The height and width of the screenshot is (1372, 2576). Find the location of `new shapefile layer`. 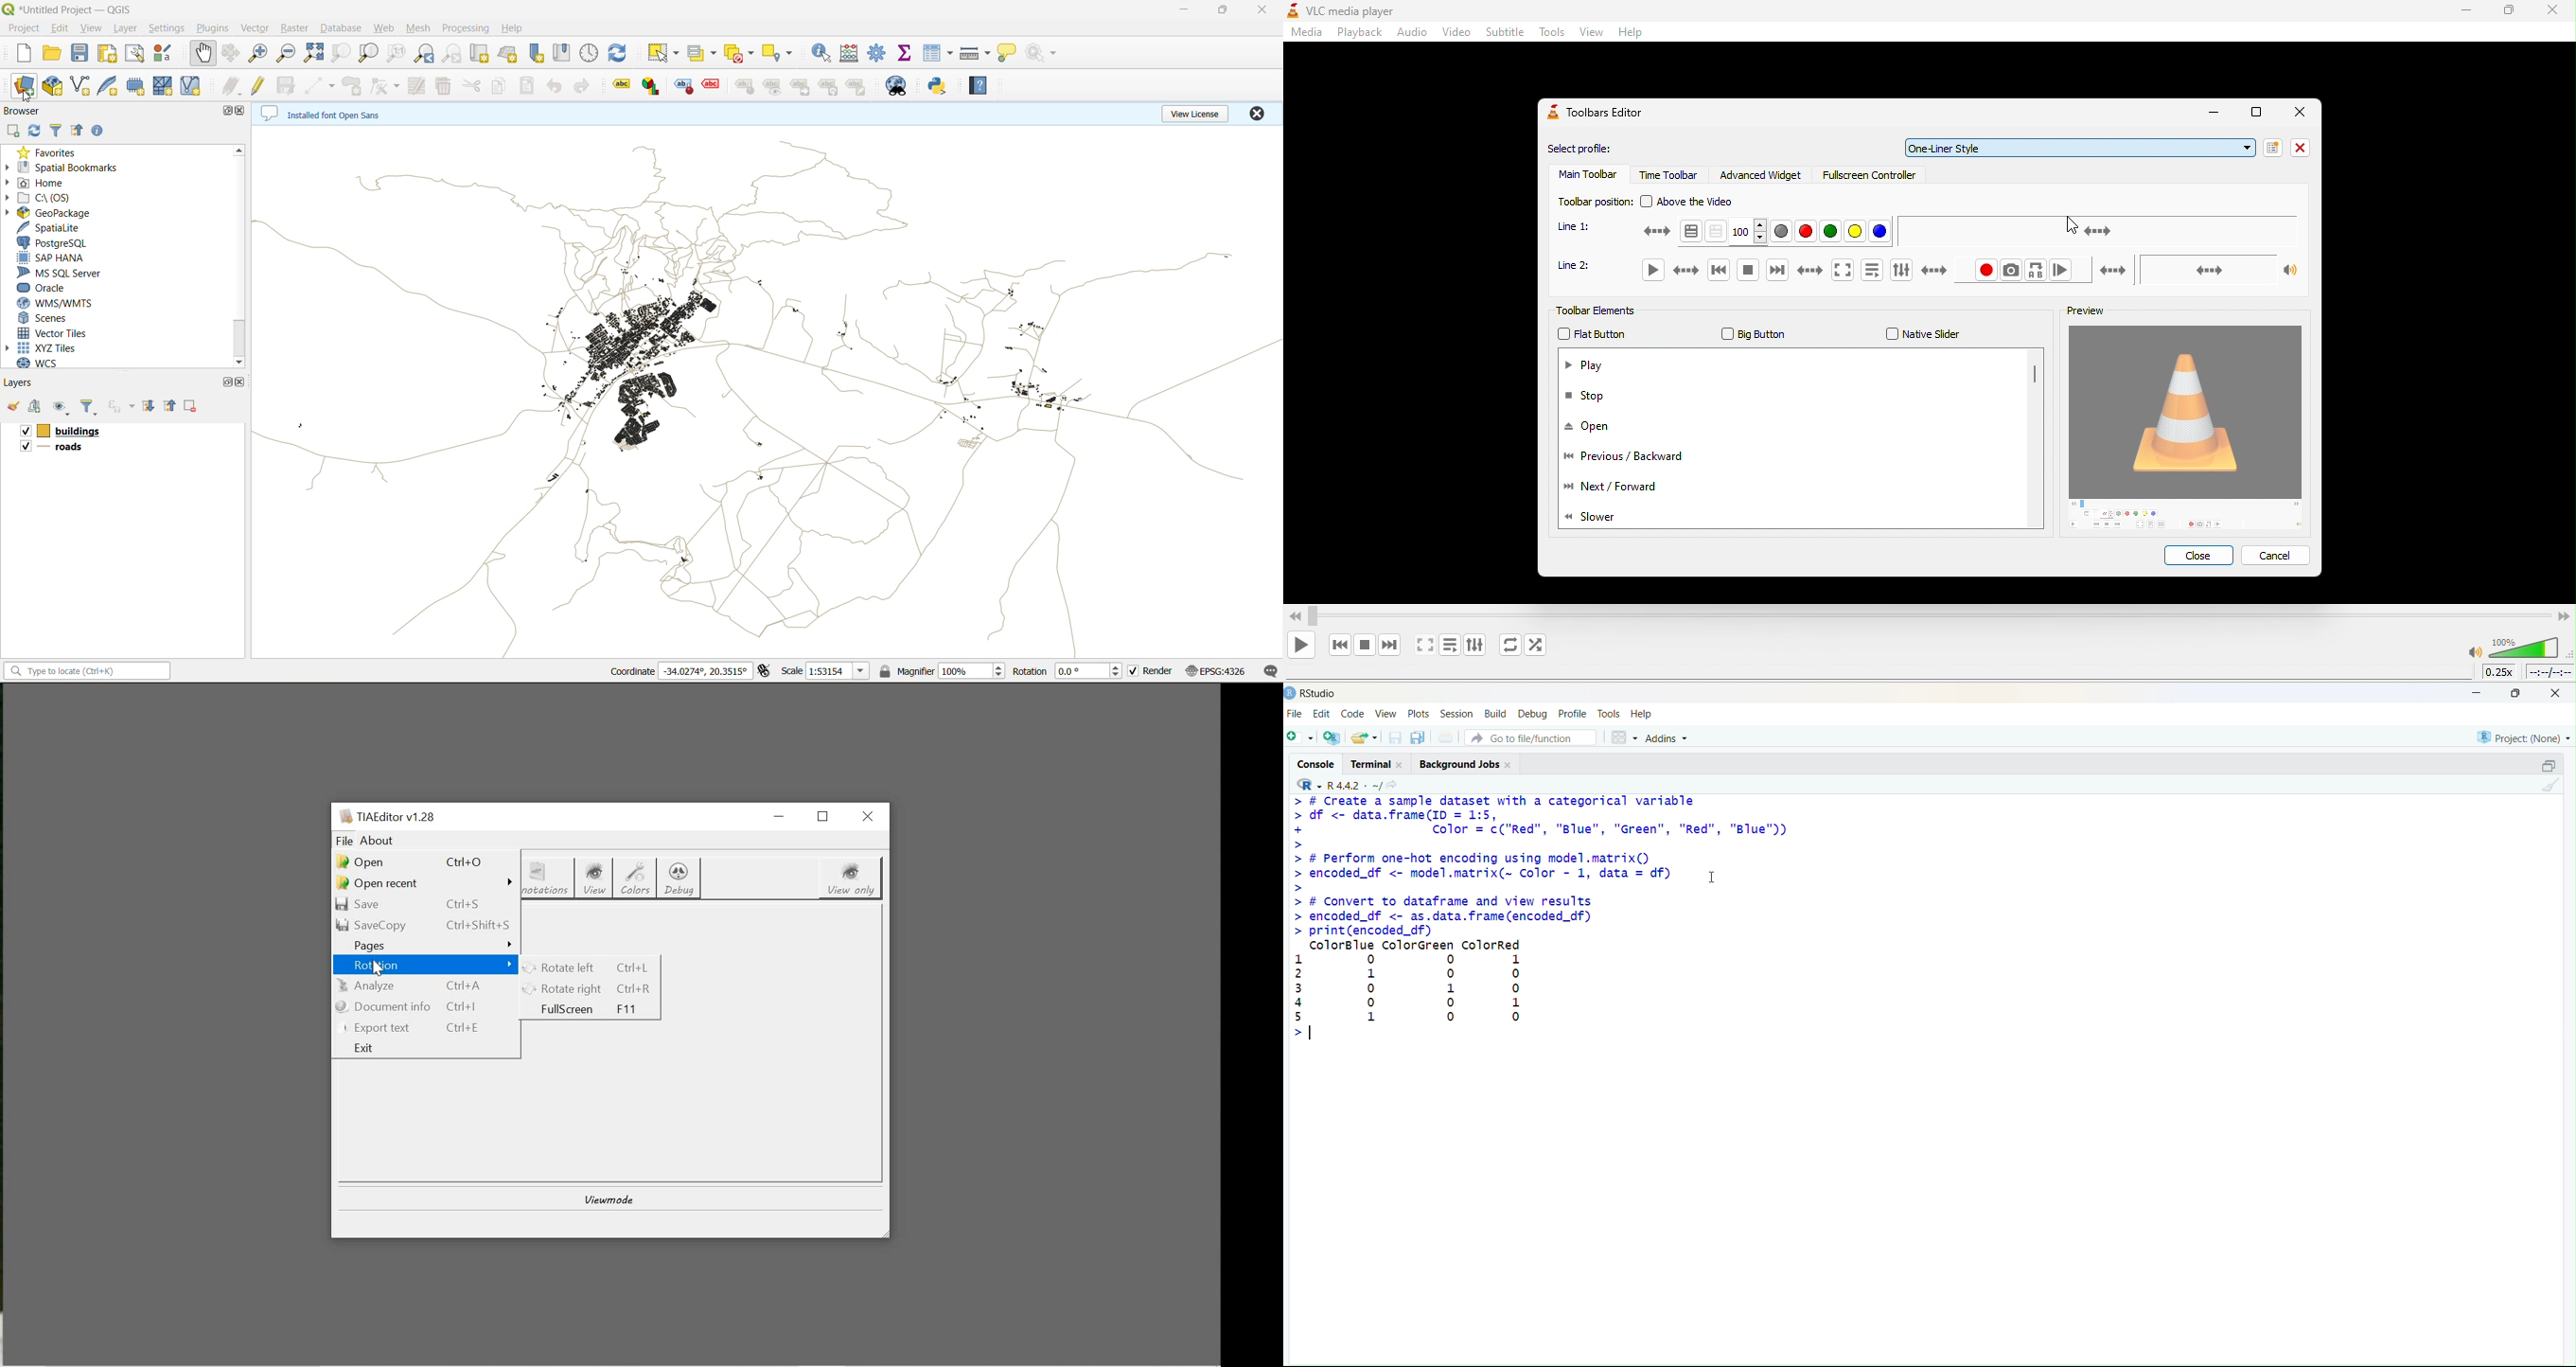

new shapefile layer is located at coordinates (81, 87).